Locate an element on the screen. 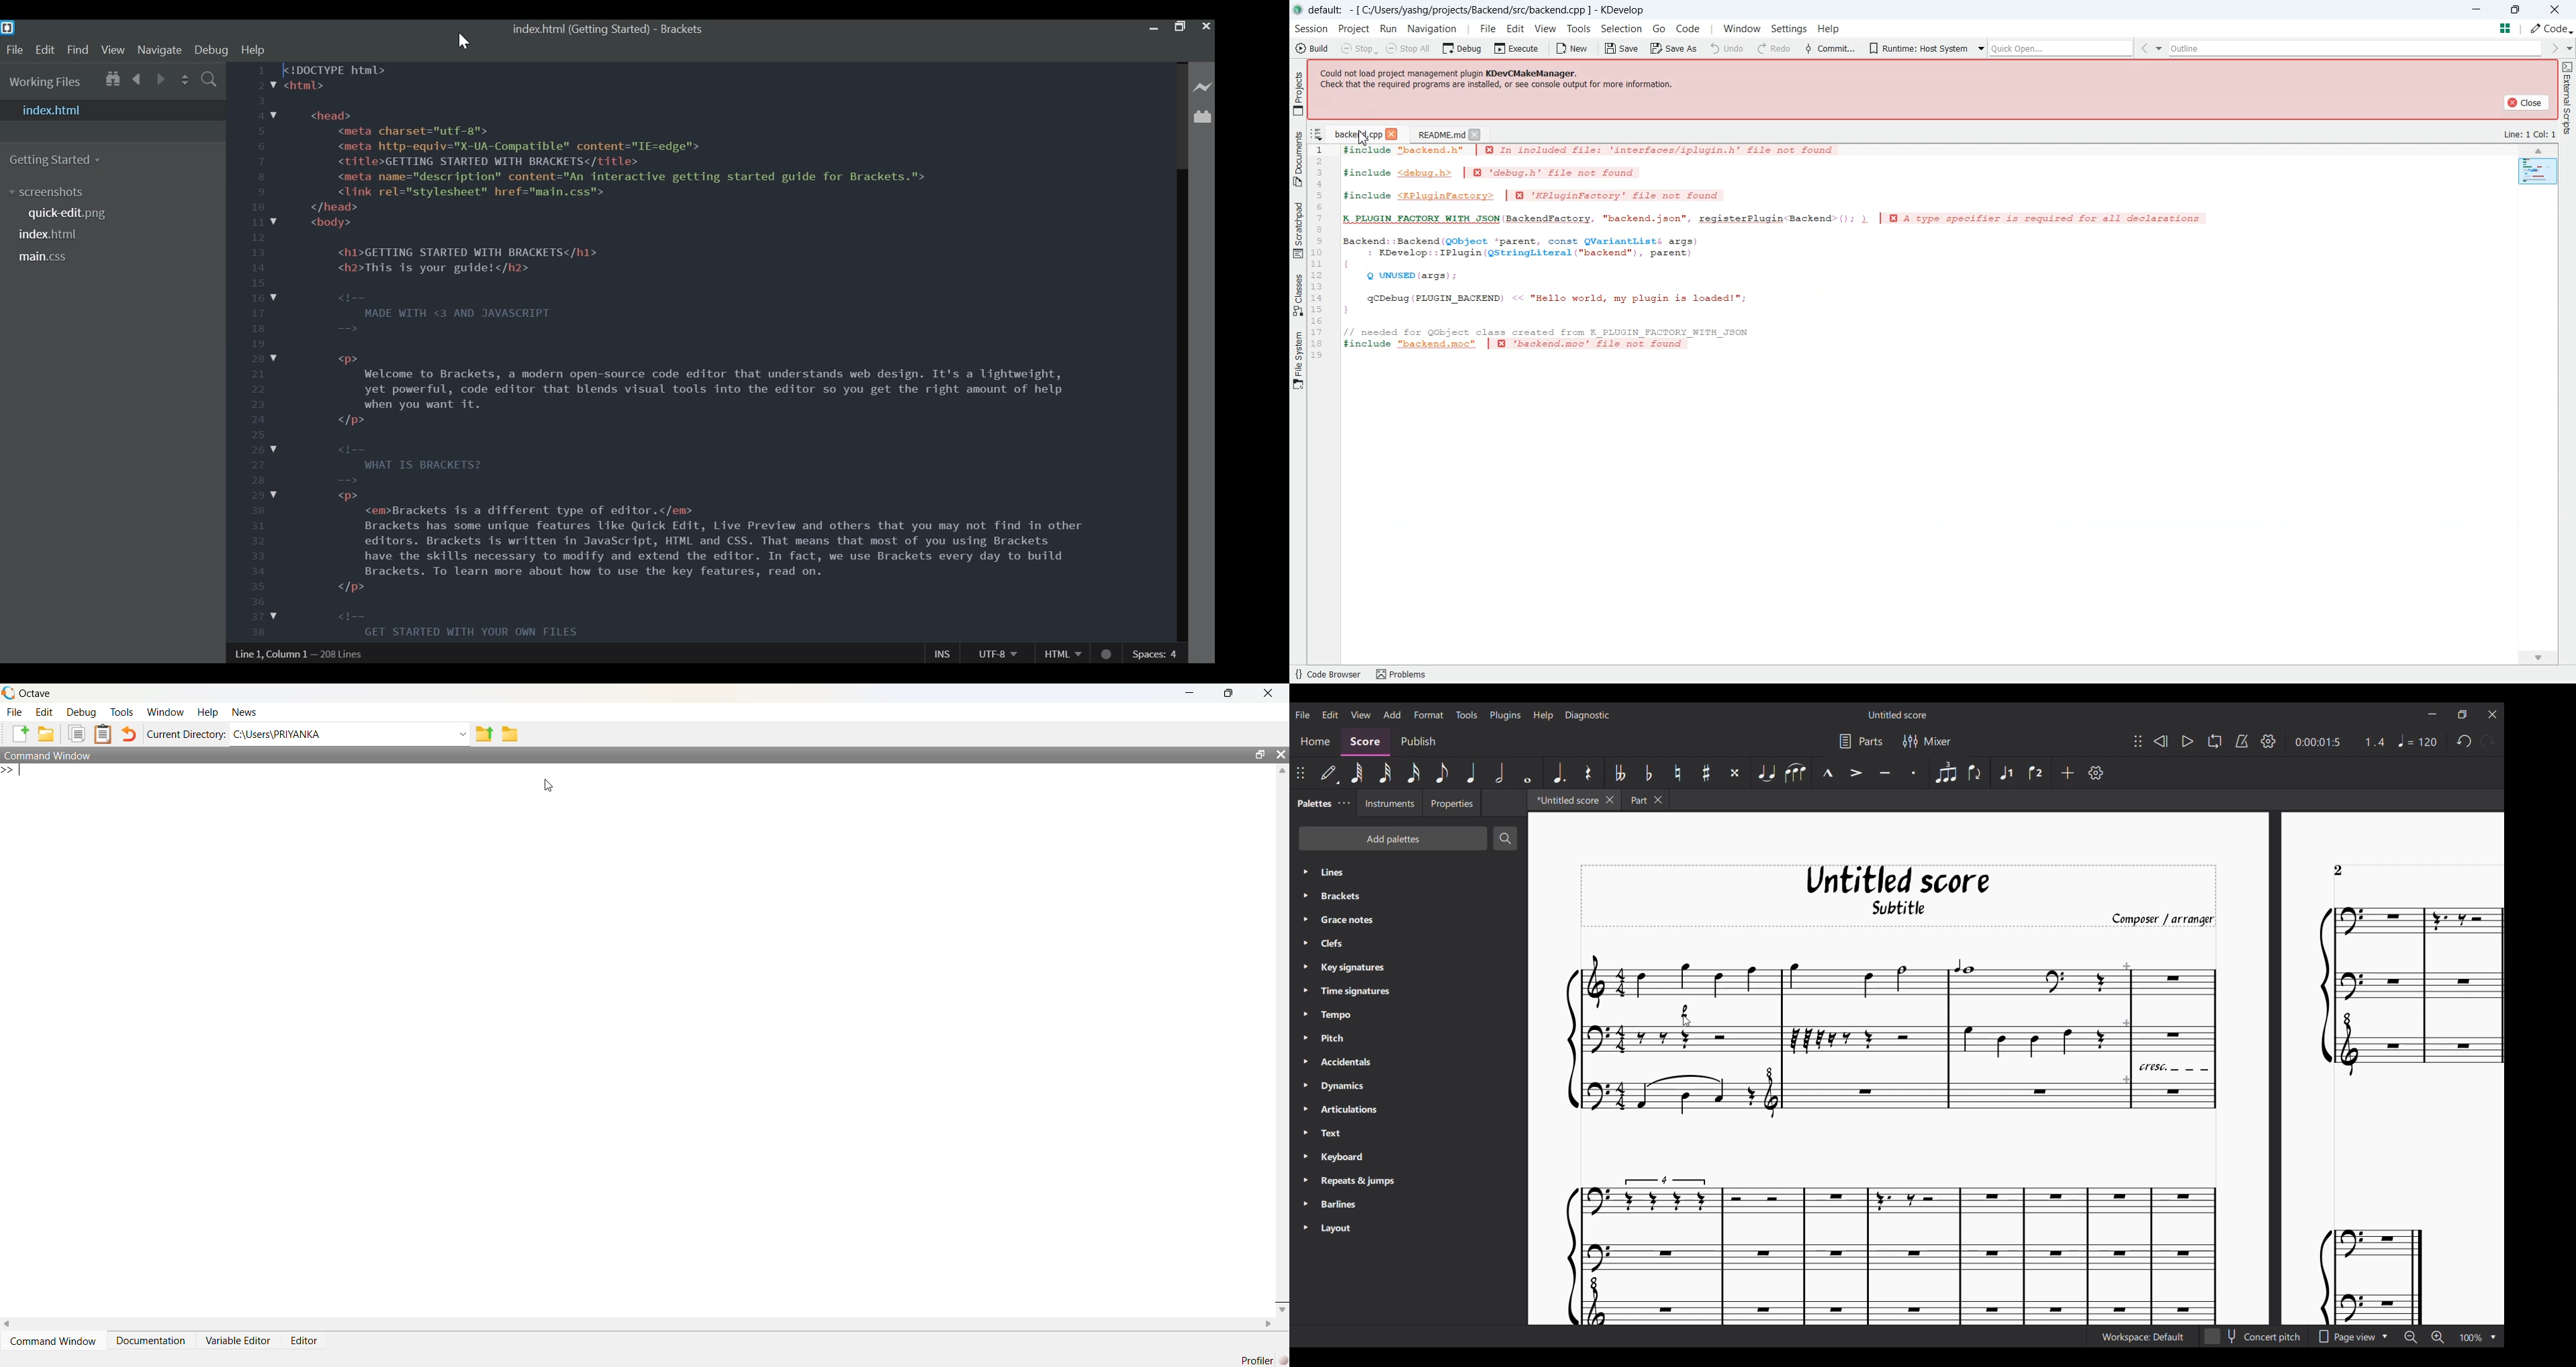 This screenshot has height=1372, width=2576. Cursor is located at coordinates (465, 42).